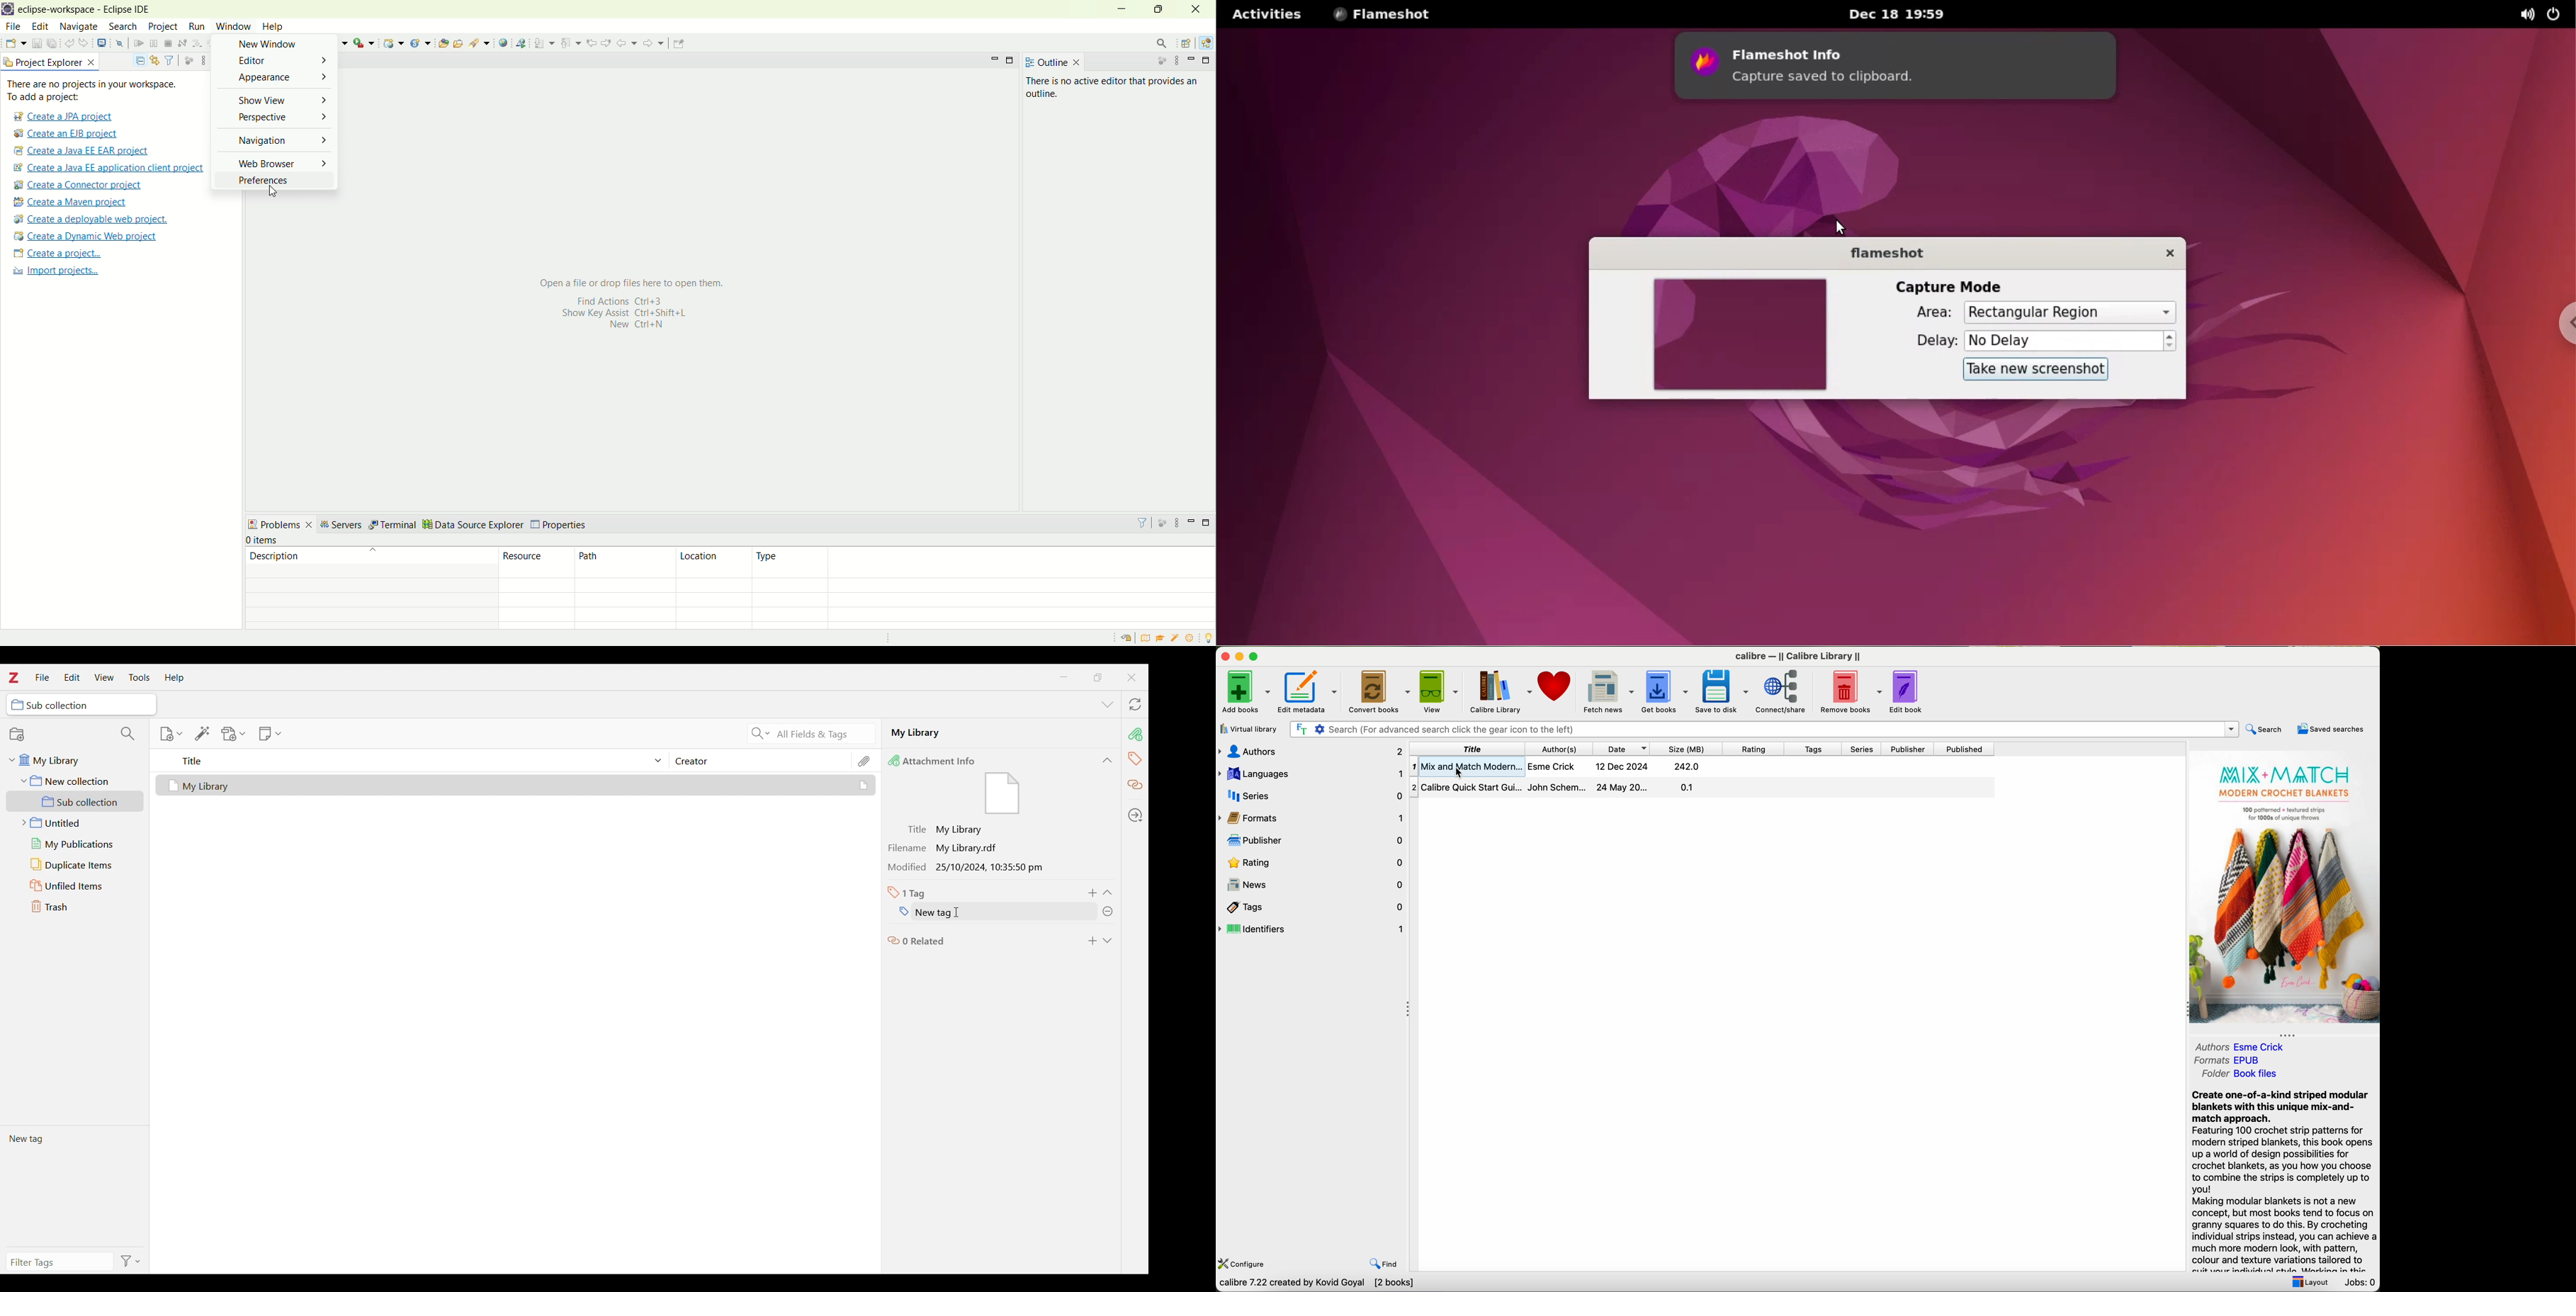 This screenshot has height=1316, width=2576. What do you see at coordinates (1003, 794) in the screenshot?
I see `` at bounding box center [1003, 794].